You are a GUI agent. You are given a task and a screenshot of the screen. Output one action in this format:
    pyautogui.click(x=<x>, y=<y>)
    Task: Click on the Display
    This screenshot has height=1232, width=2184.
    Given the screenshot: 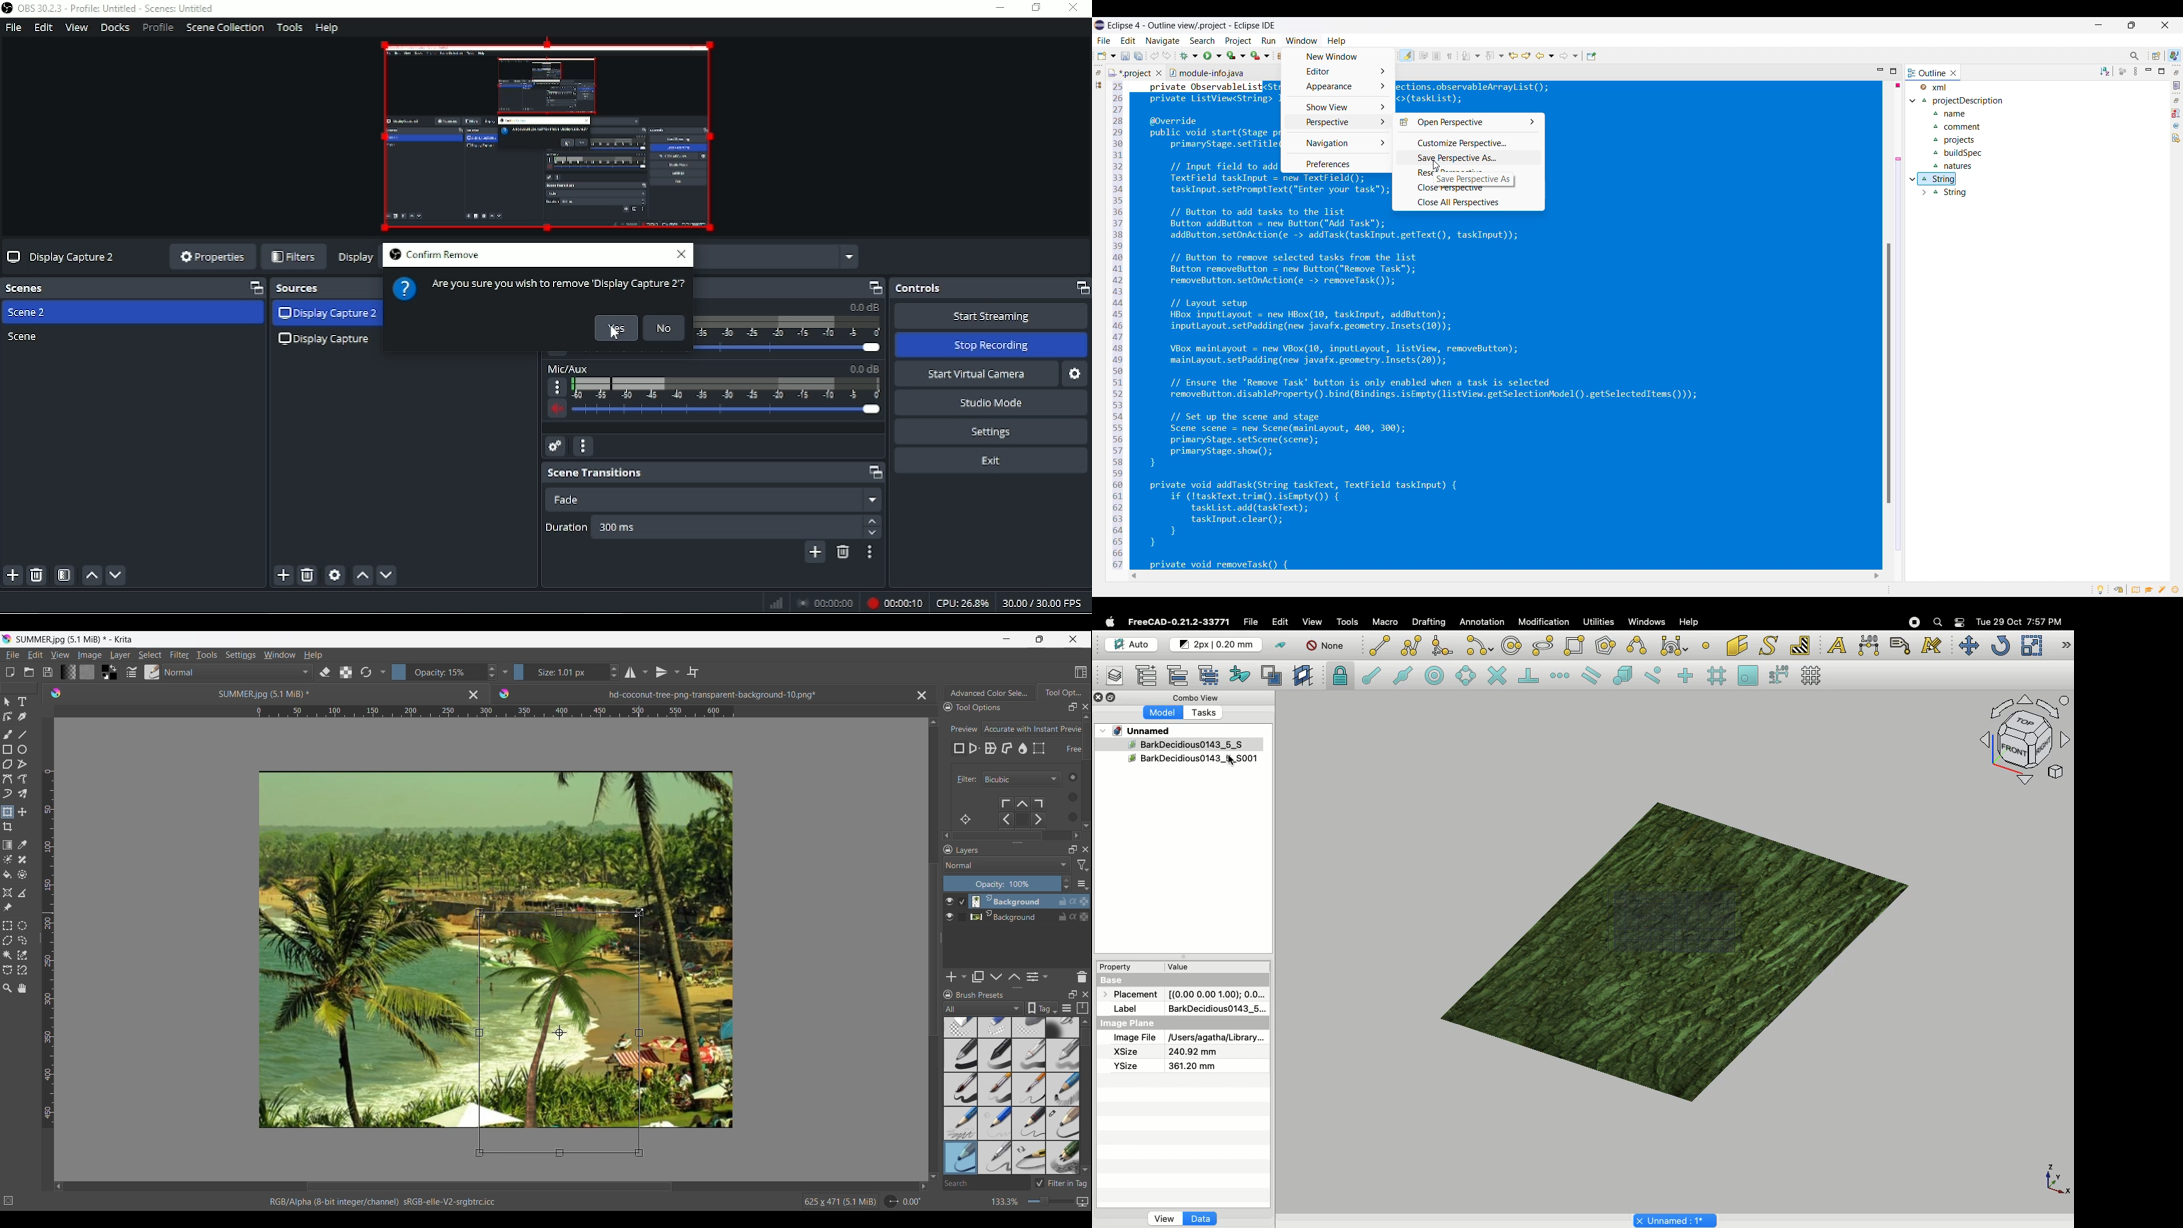 What is the action you would take?
    pyautogui.click(x=355, y=259)
    